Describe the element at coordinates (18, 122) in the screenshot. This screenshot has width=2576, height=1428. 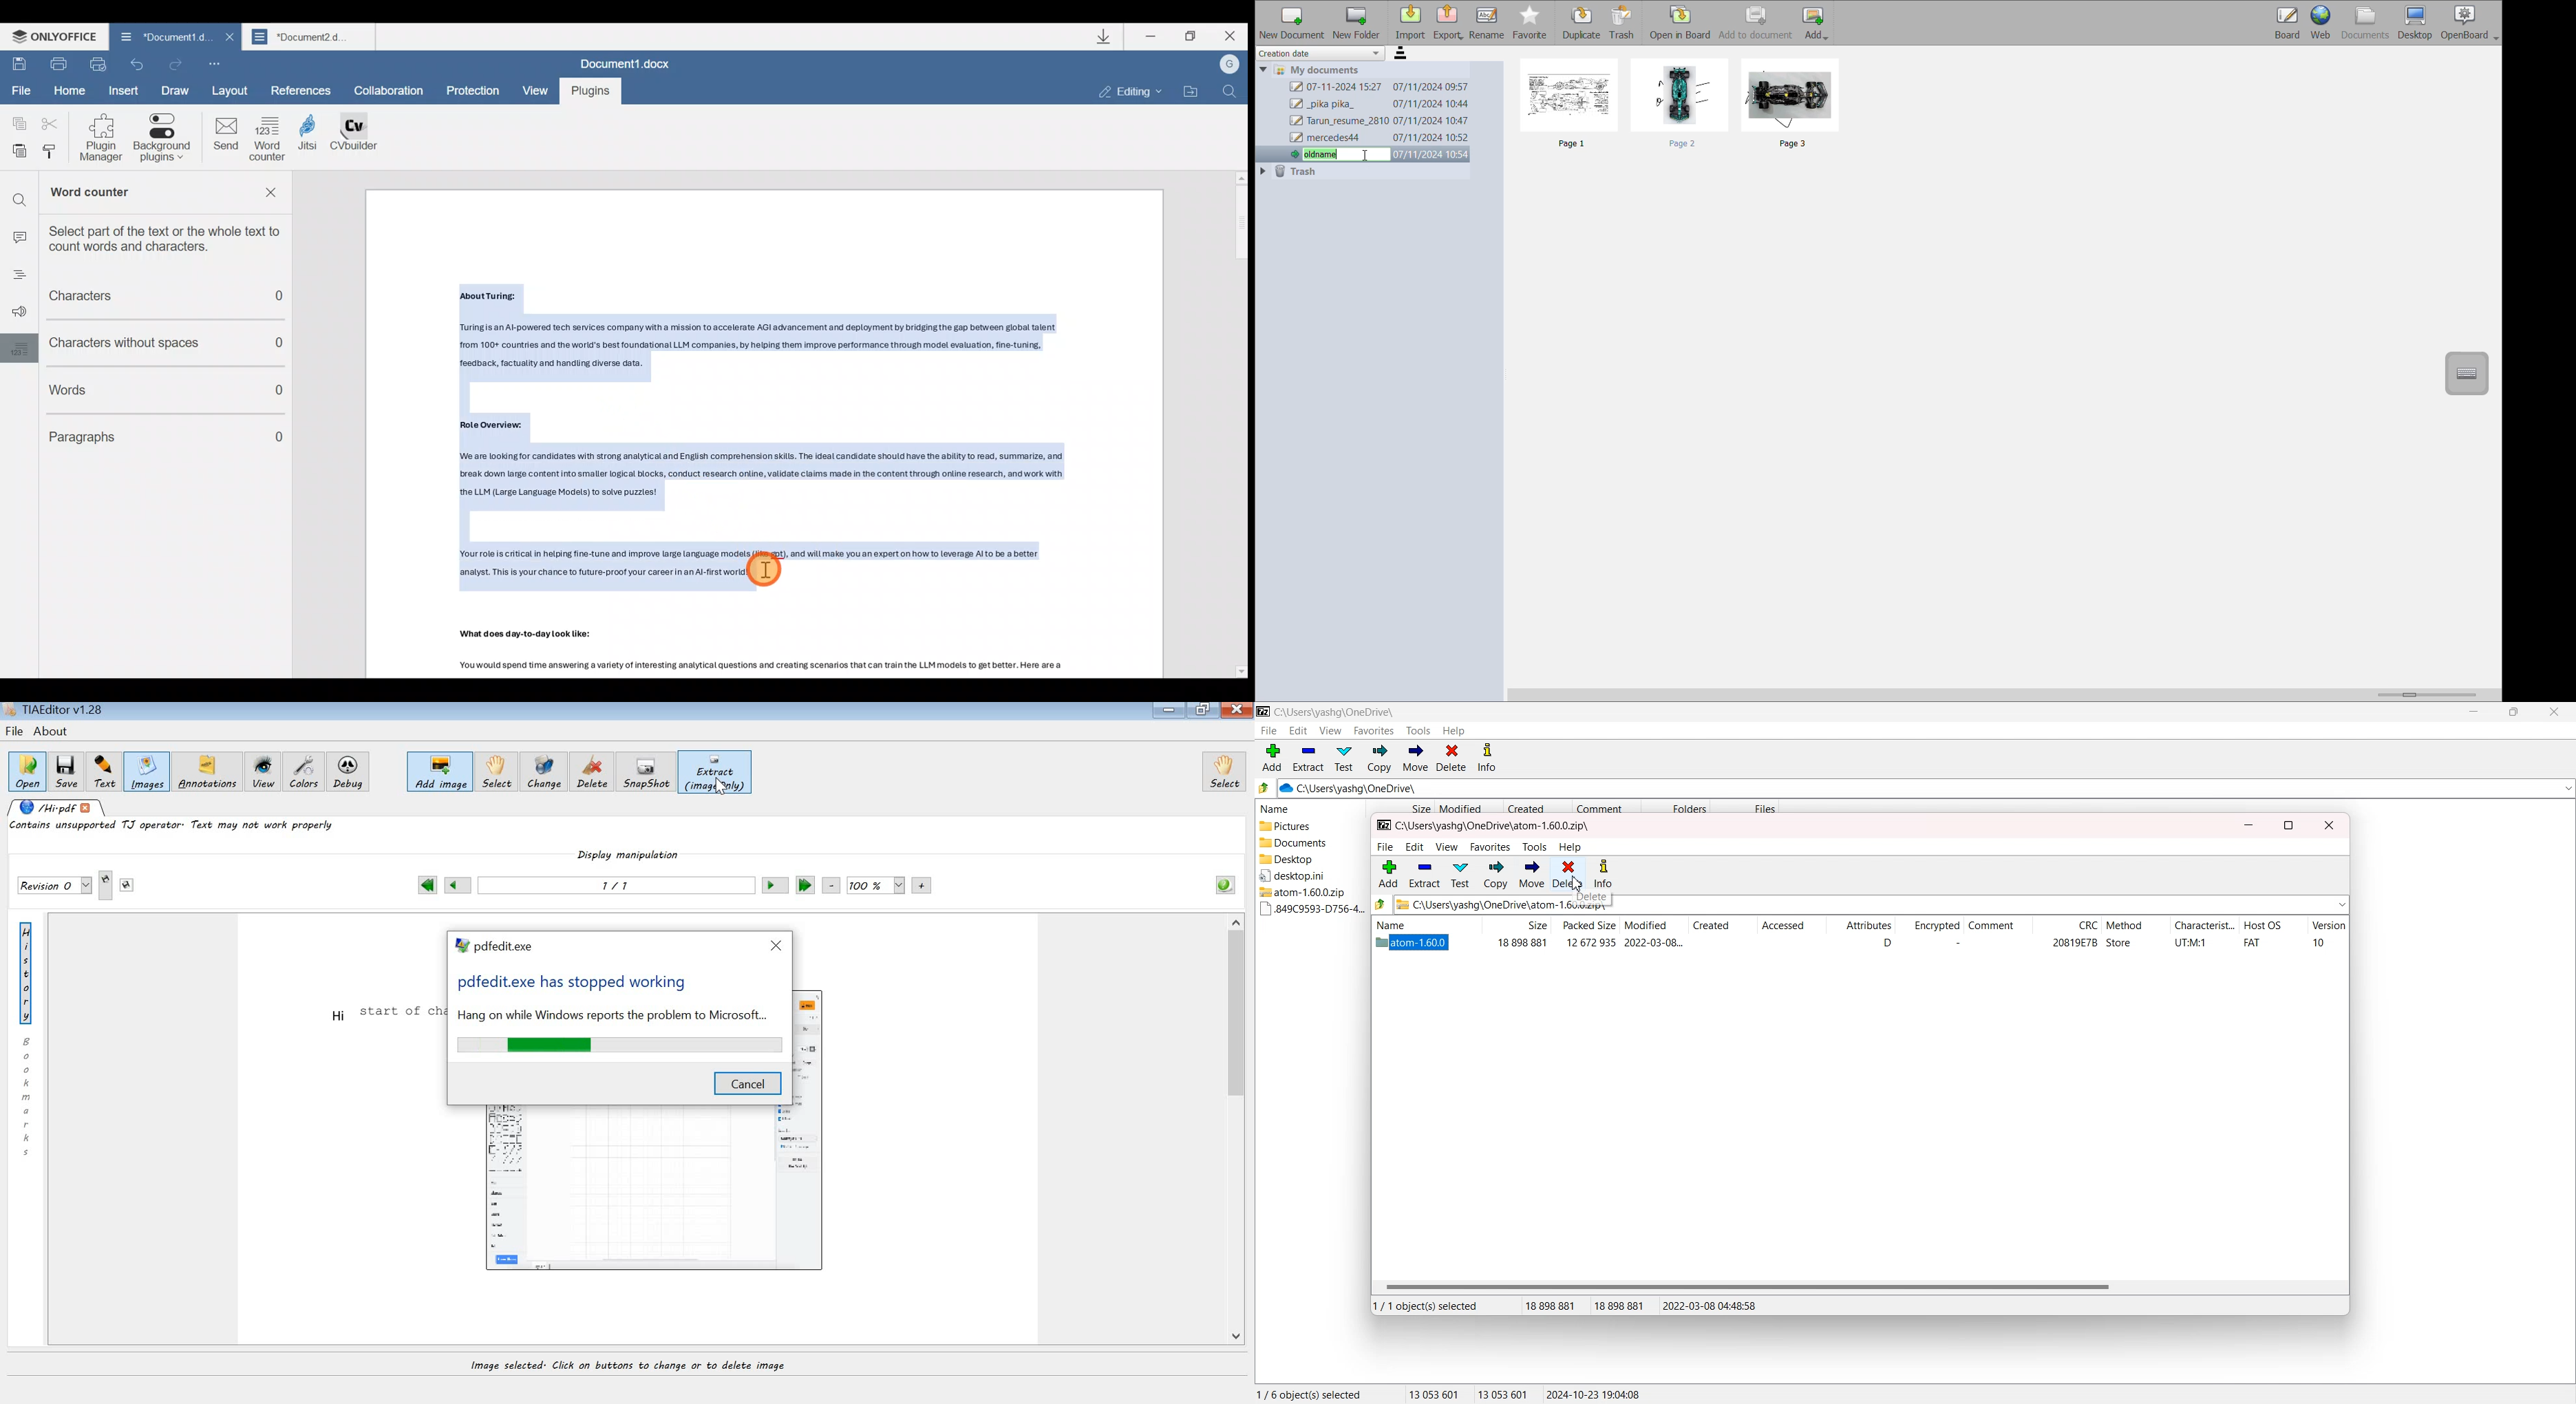
I see `Copy` at that location.